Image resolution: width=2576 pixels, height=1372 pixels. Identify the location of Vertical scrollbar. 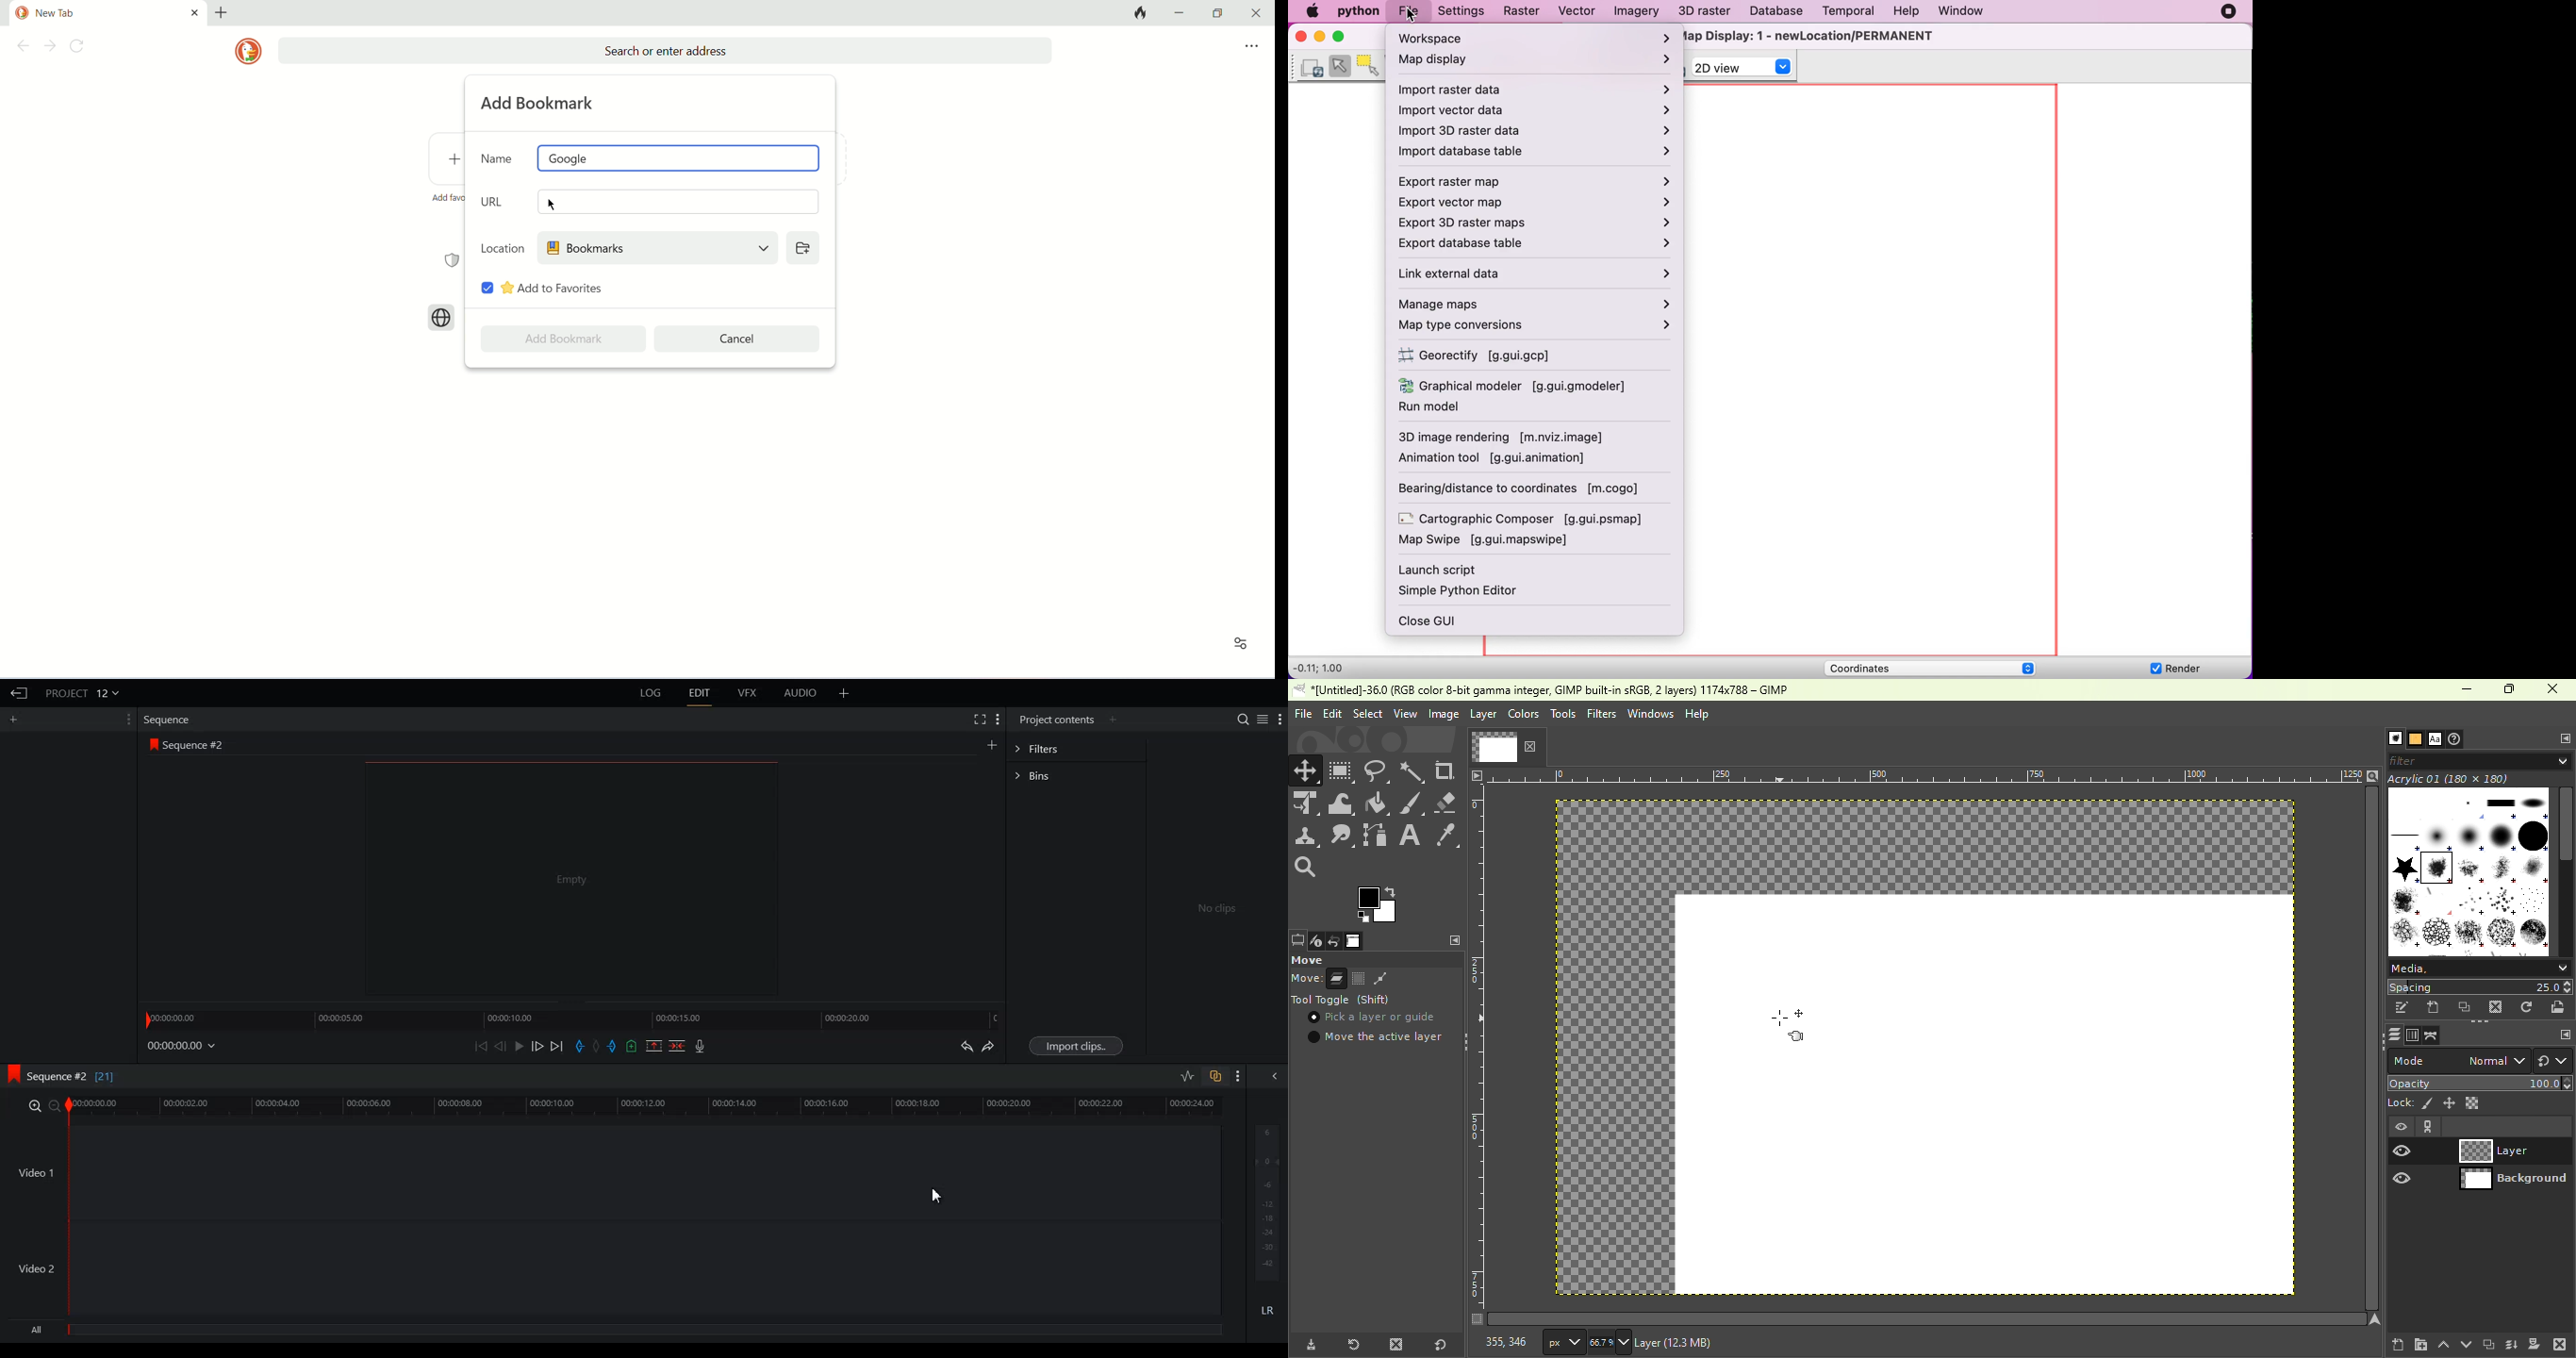
(1927, 1318).